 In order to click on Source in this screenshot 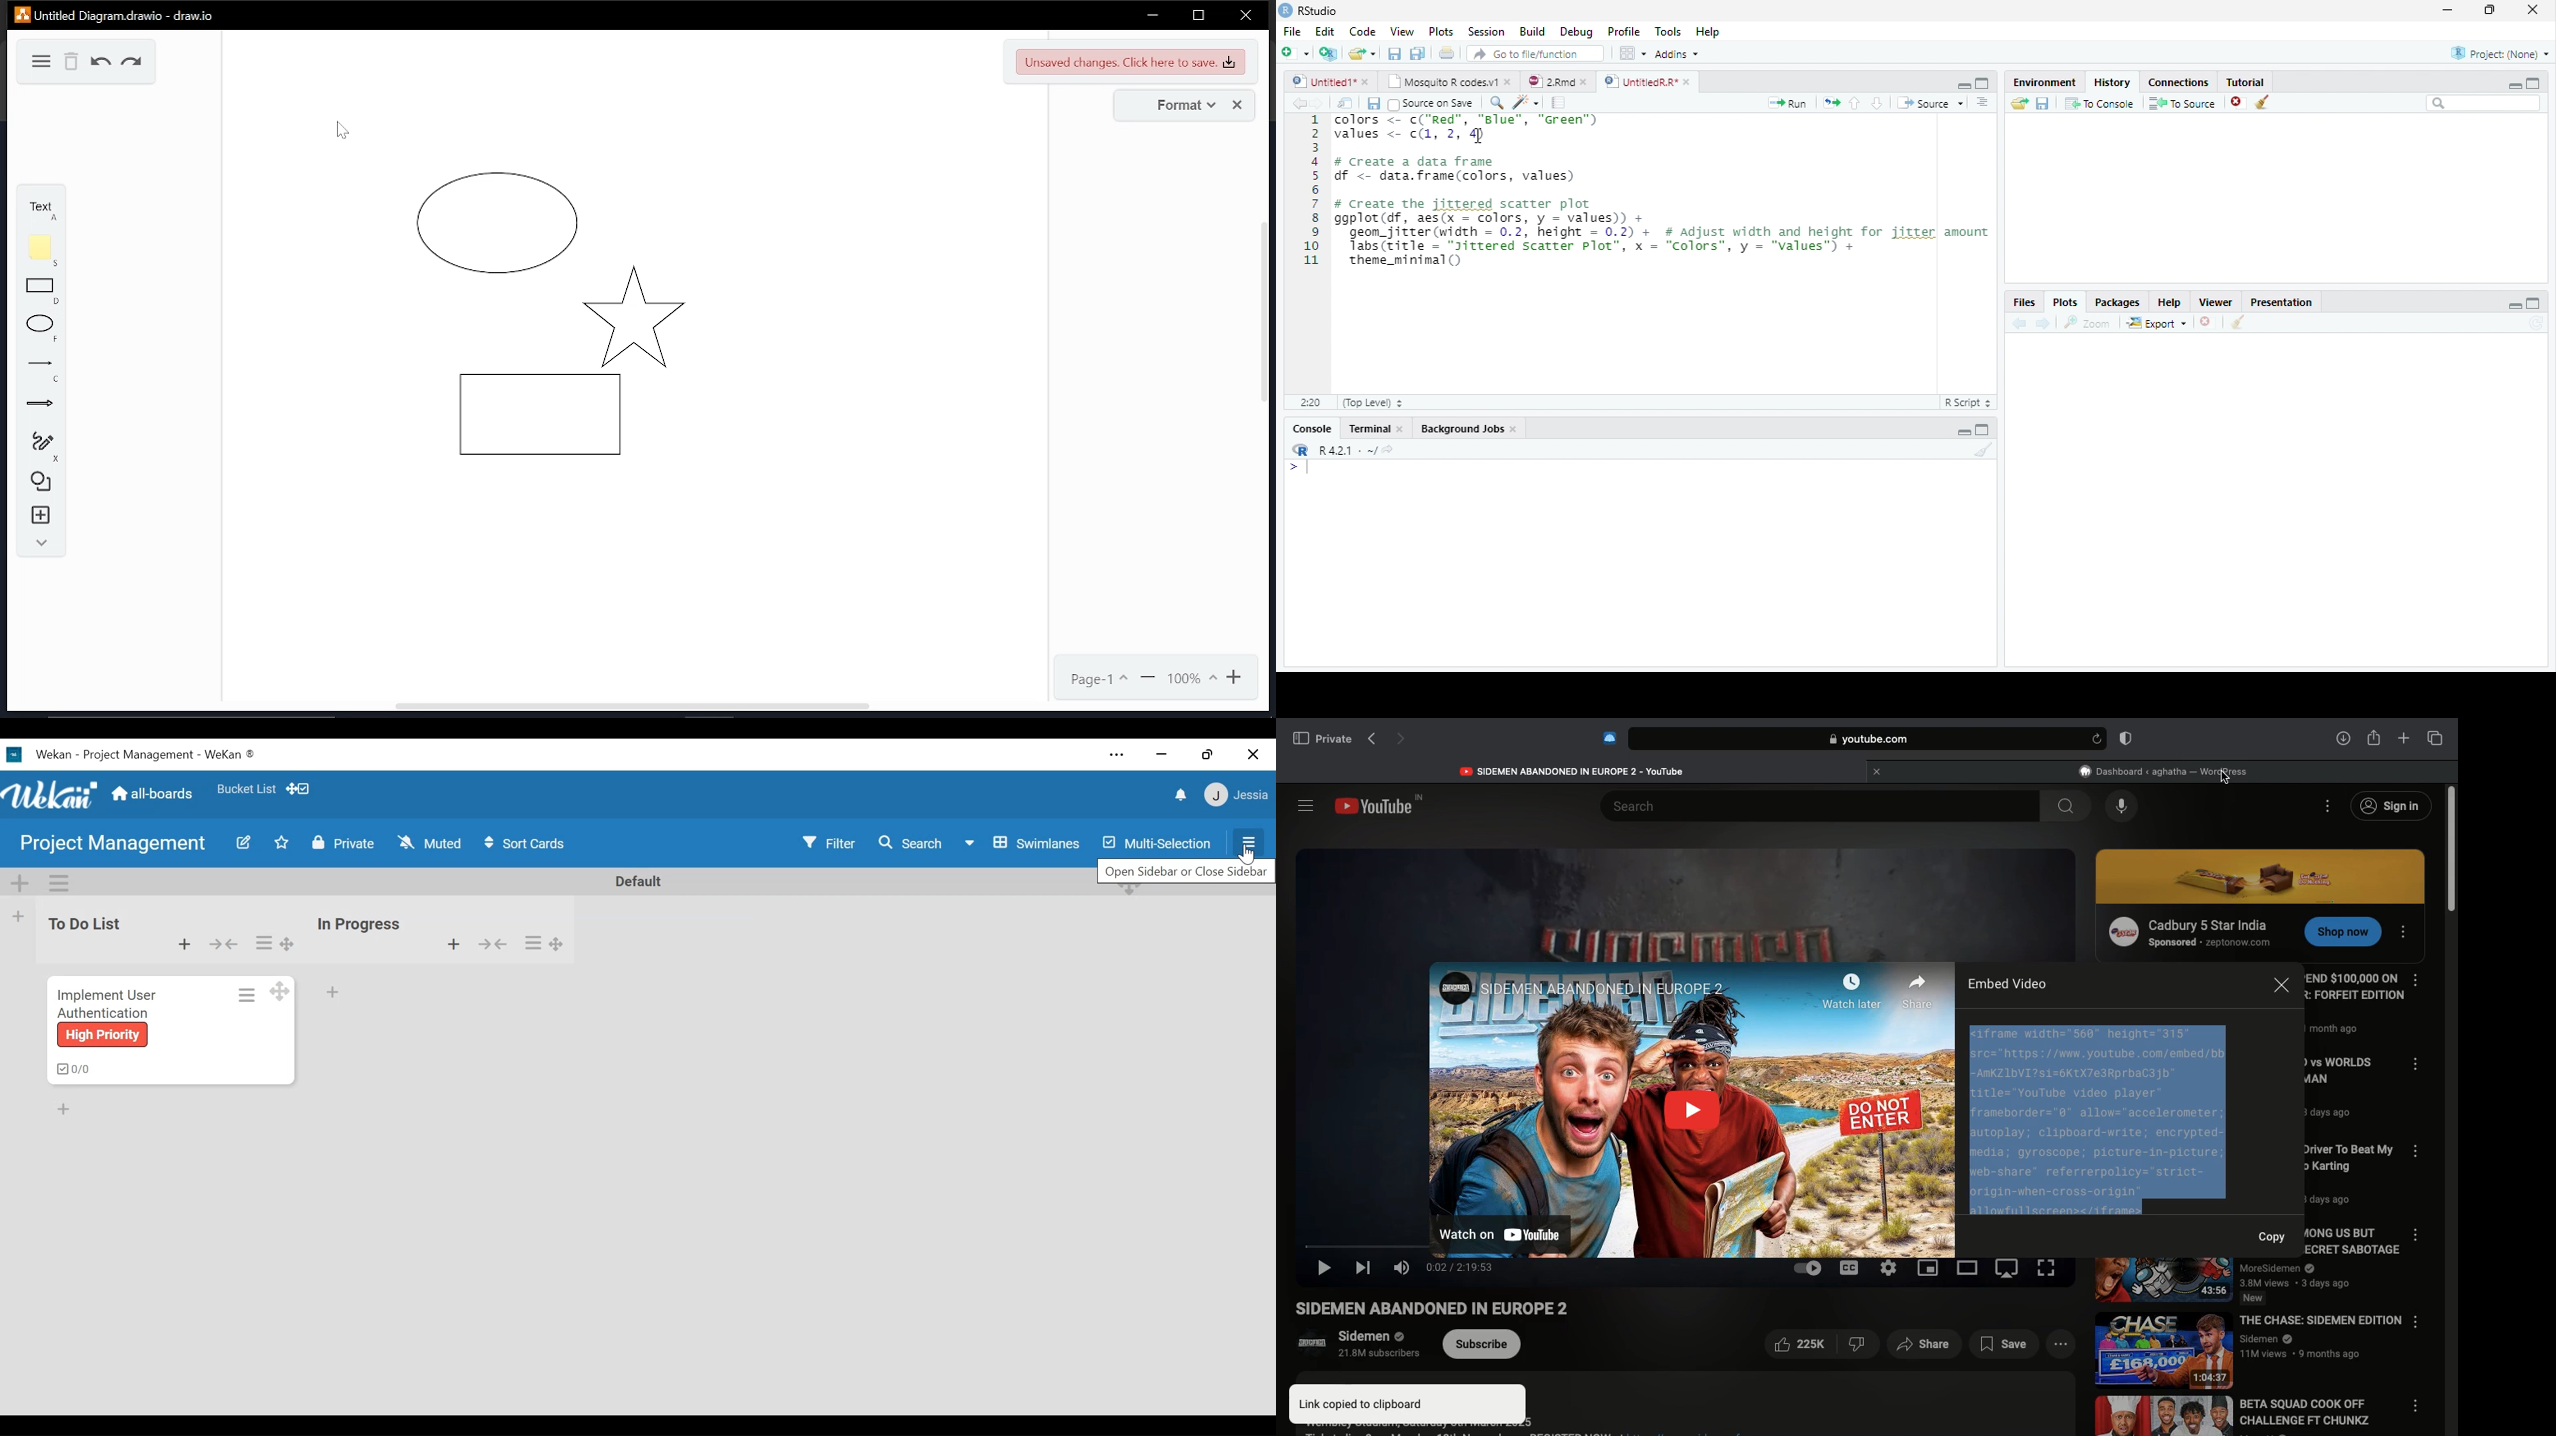, I will do `click(1930, 103)`.